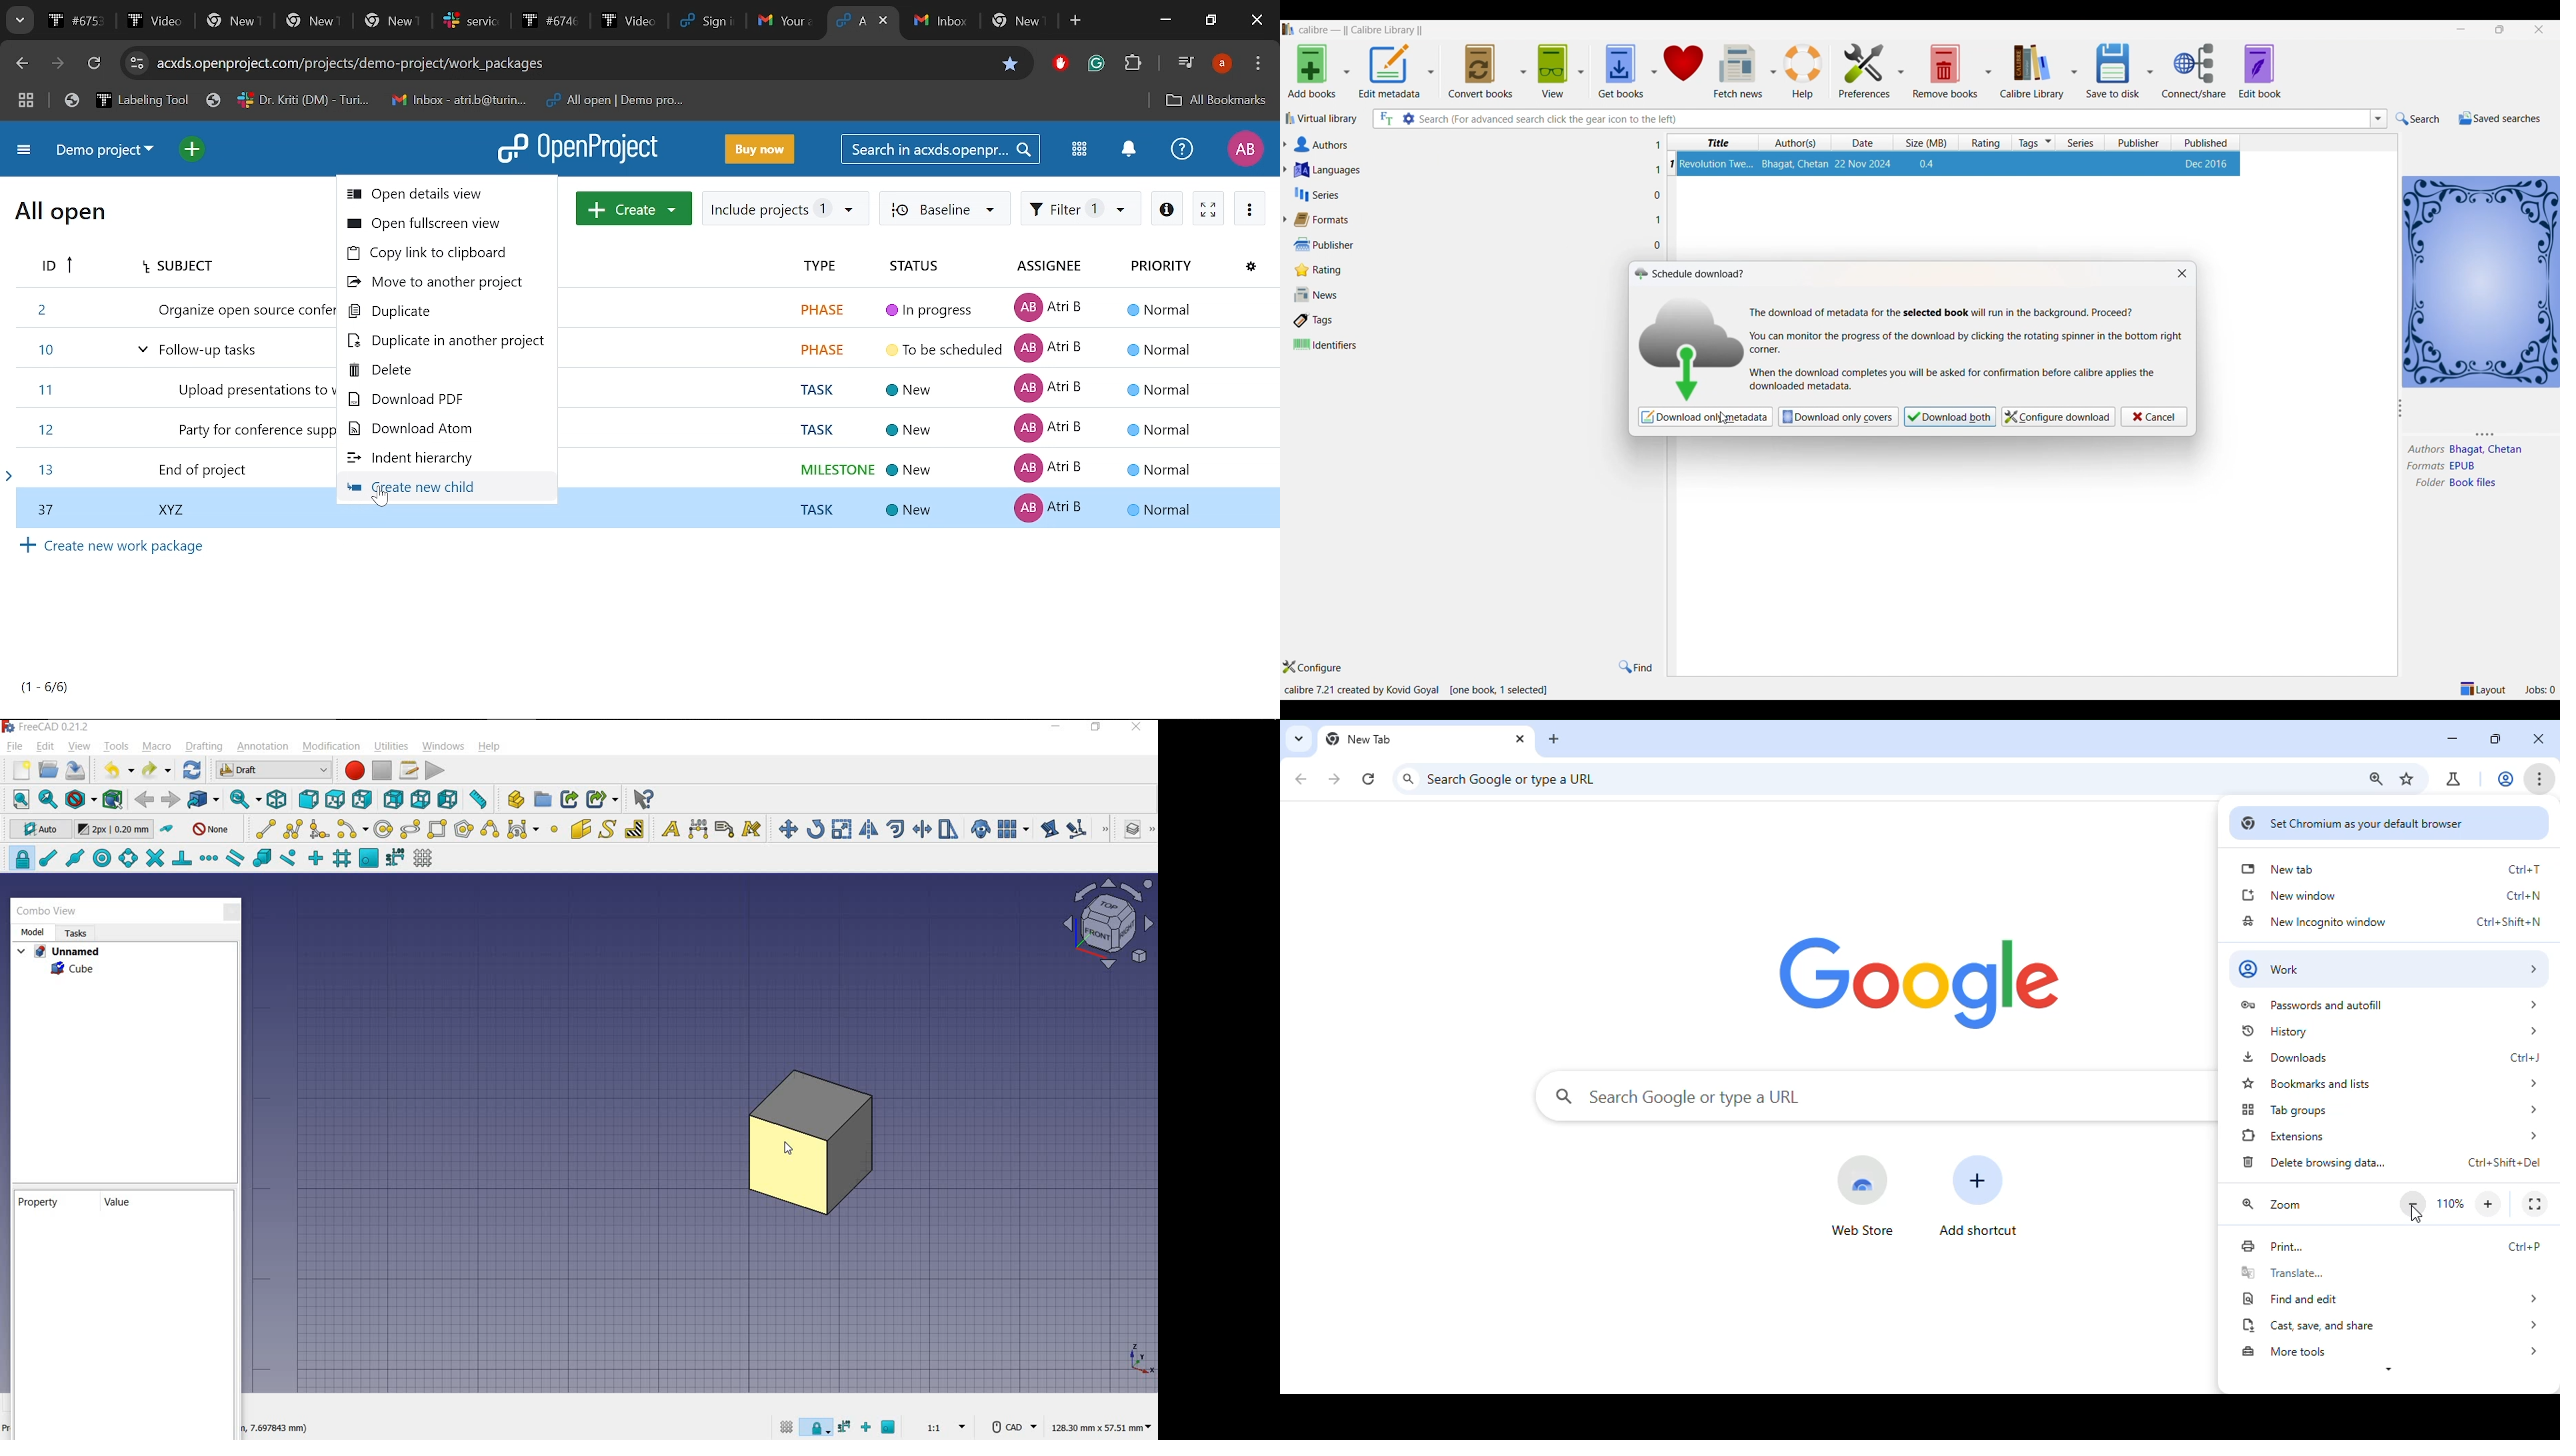 The width and height of the screenshot is (2576, 1456). What do you see at coordinates (370, 859) in the screenshot?
I see `snap working plane` at bounding box center [370, 859].